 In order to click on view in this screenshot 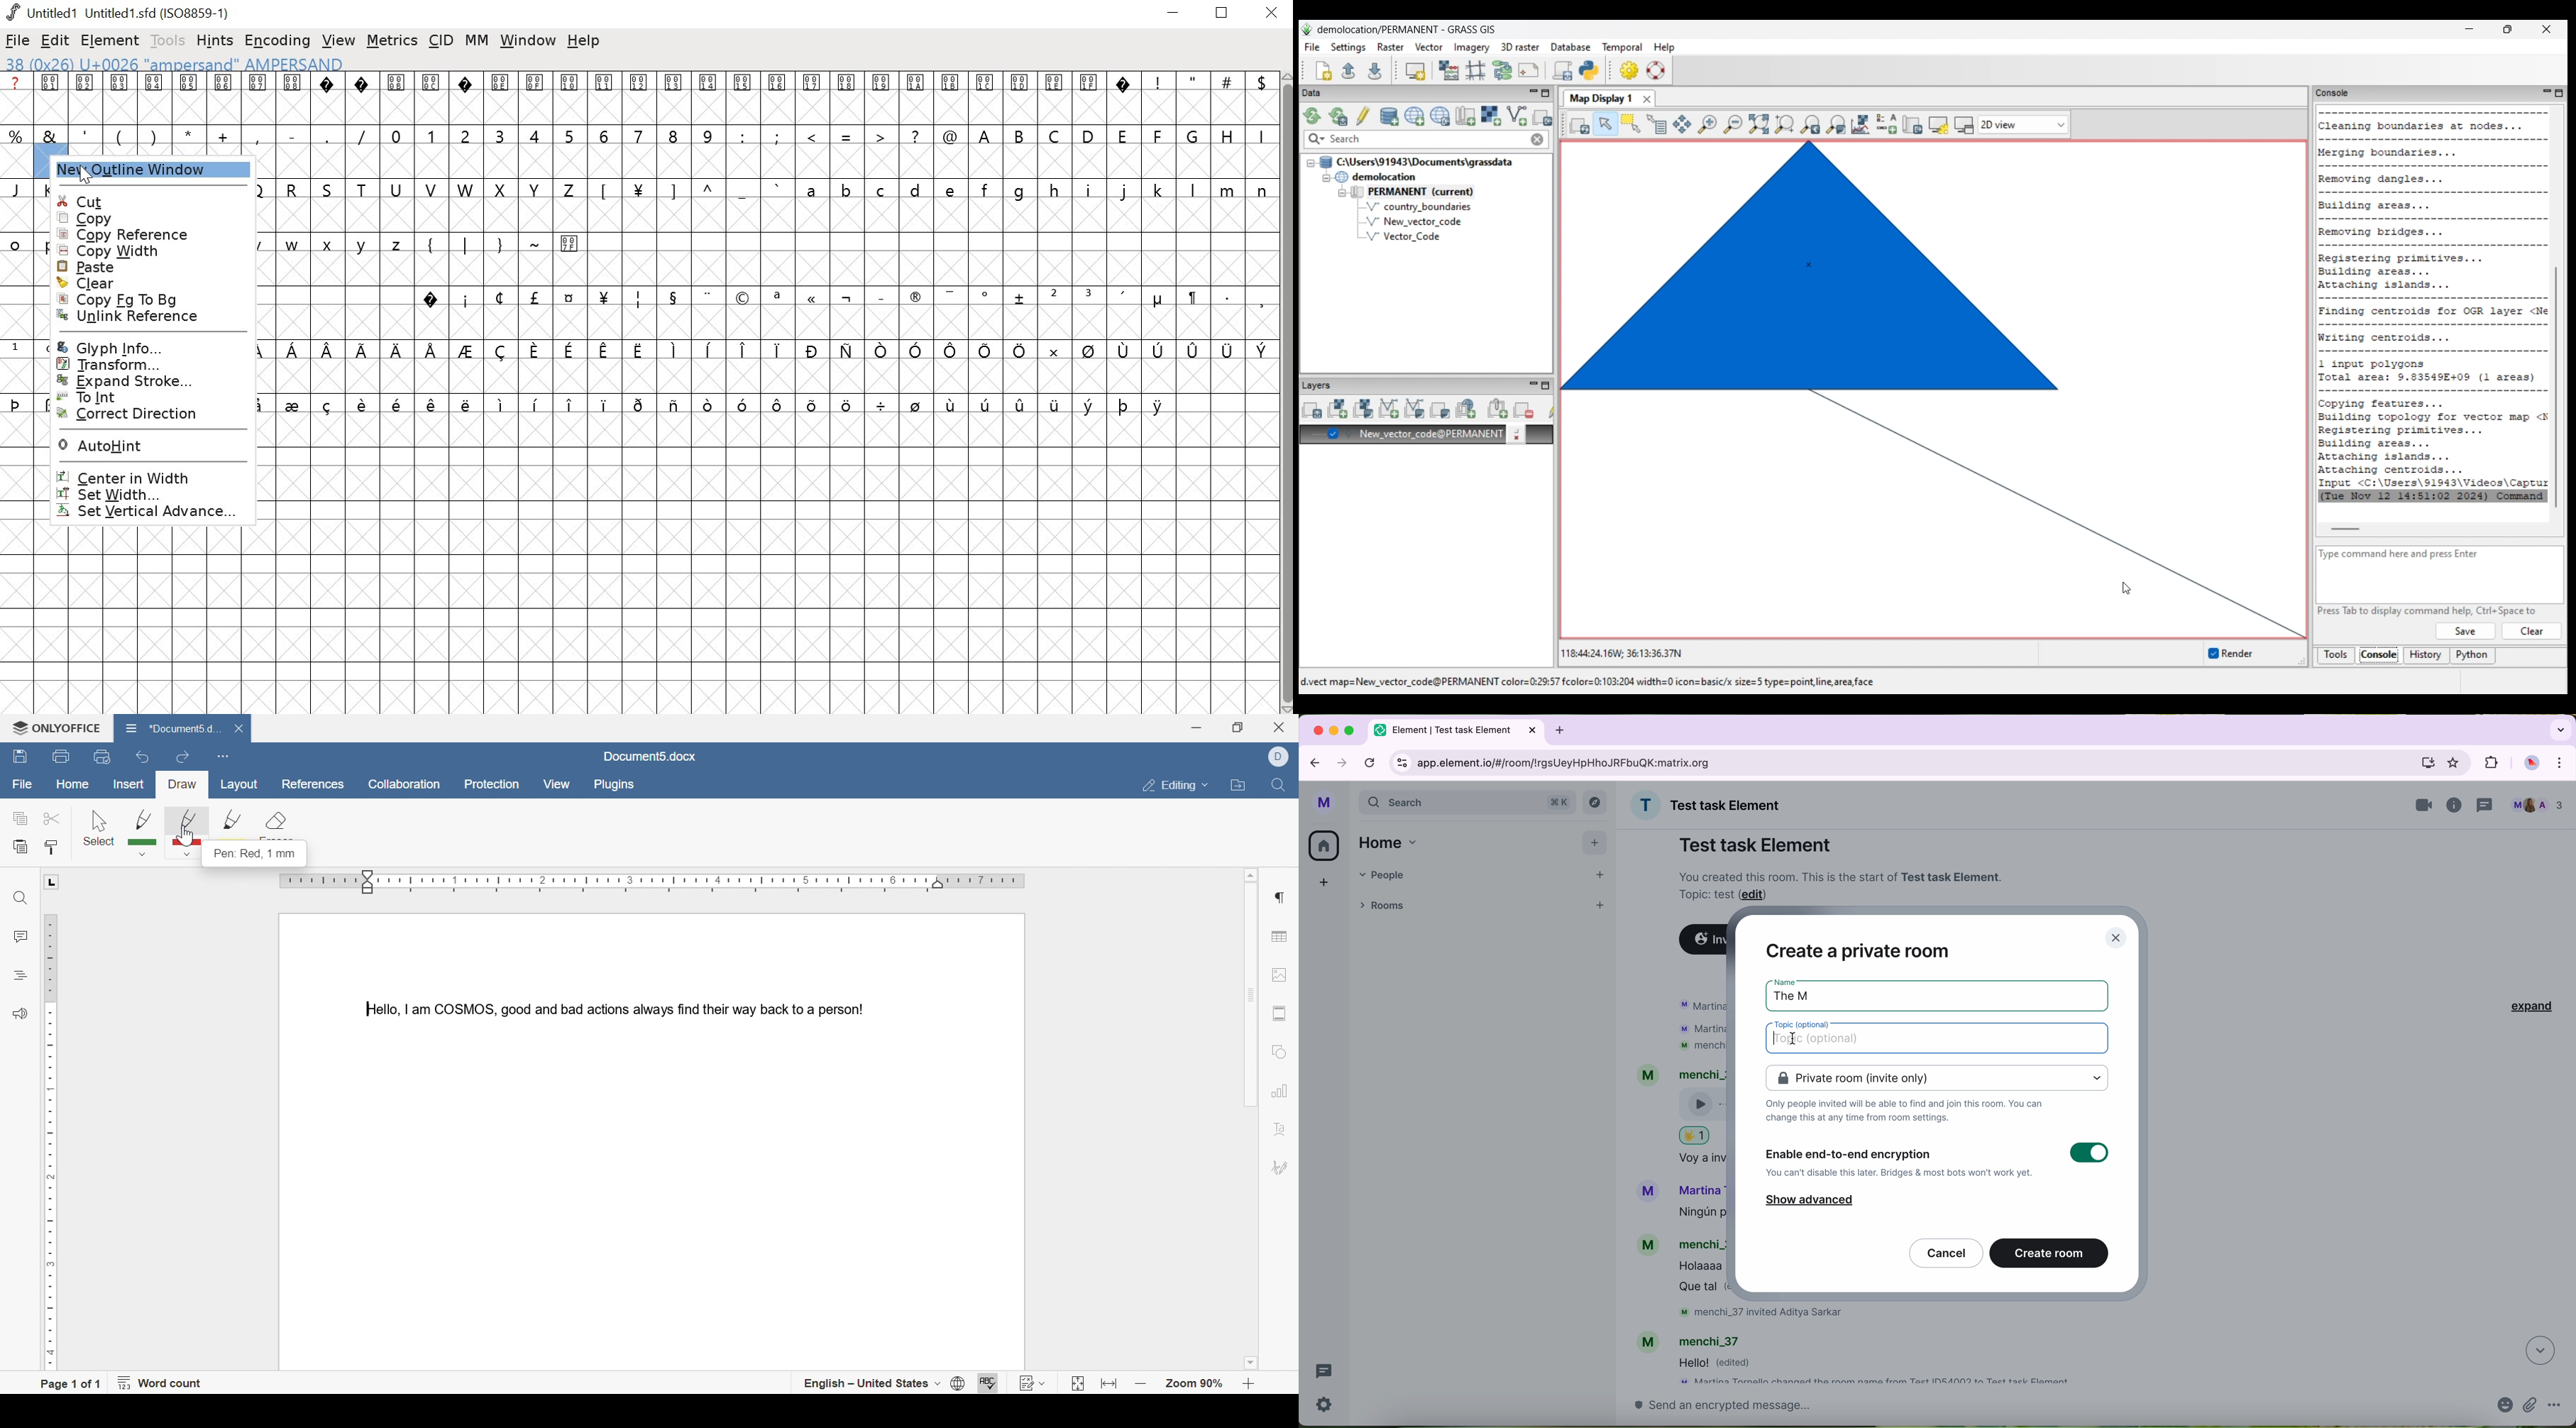, I will do `click(339, 37)`.